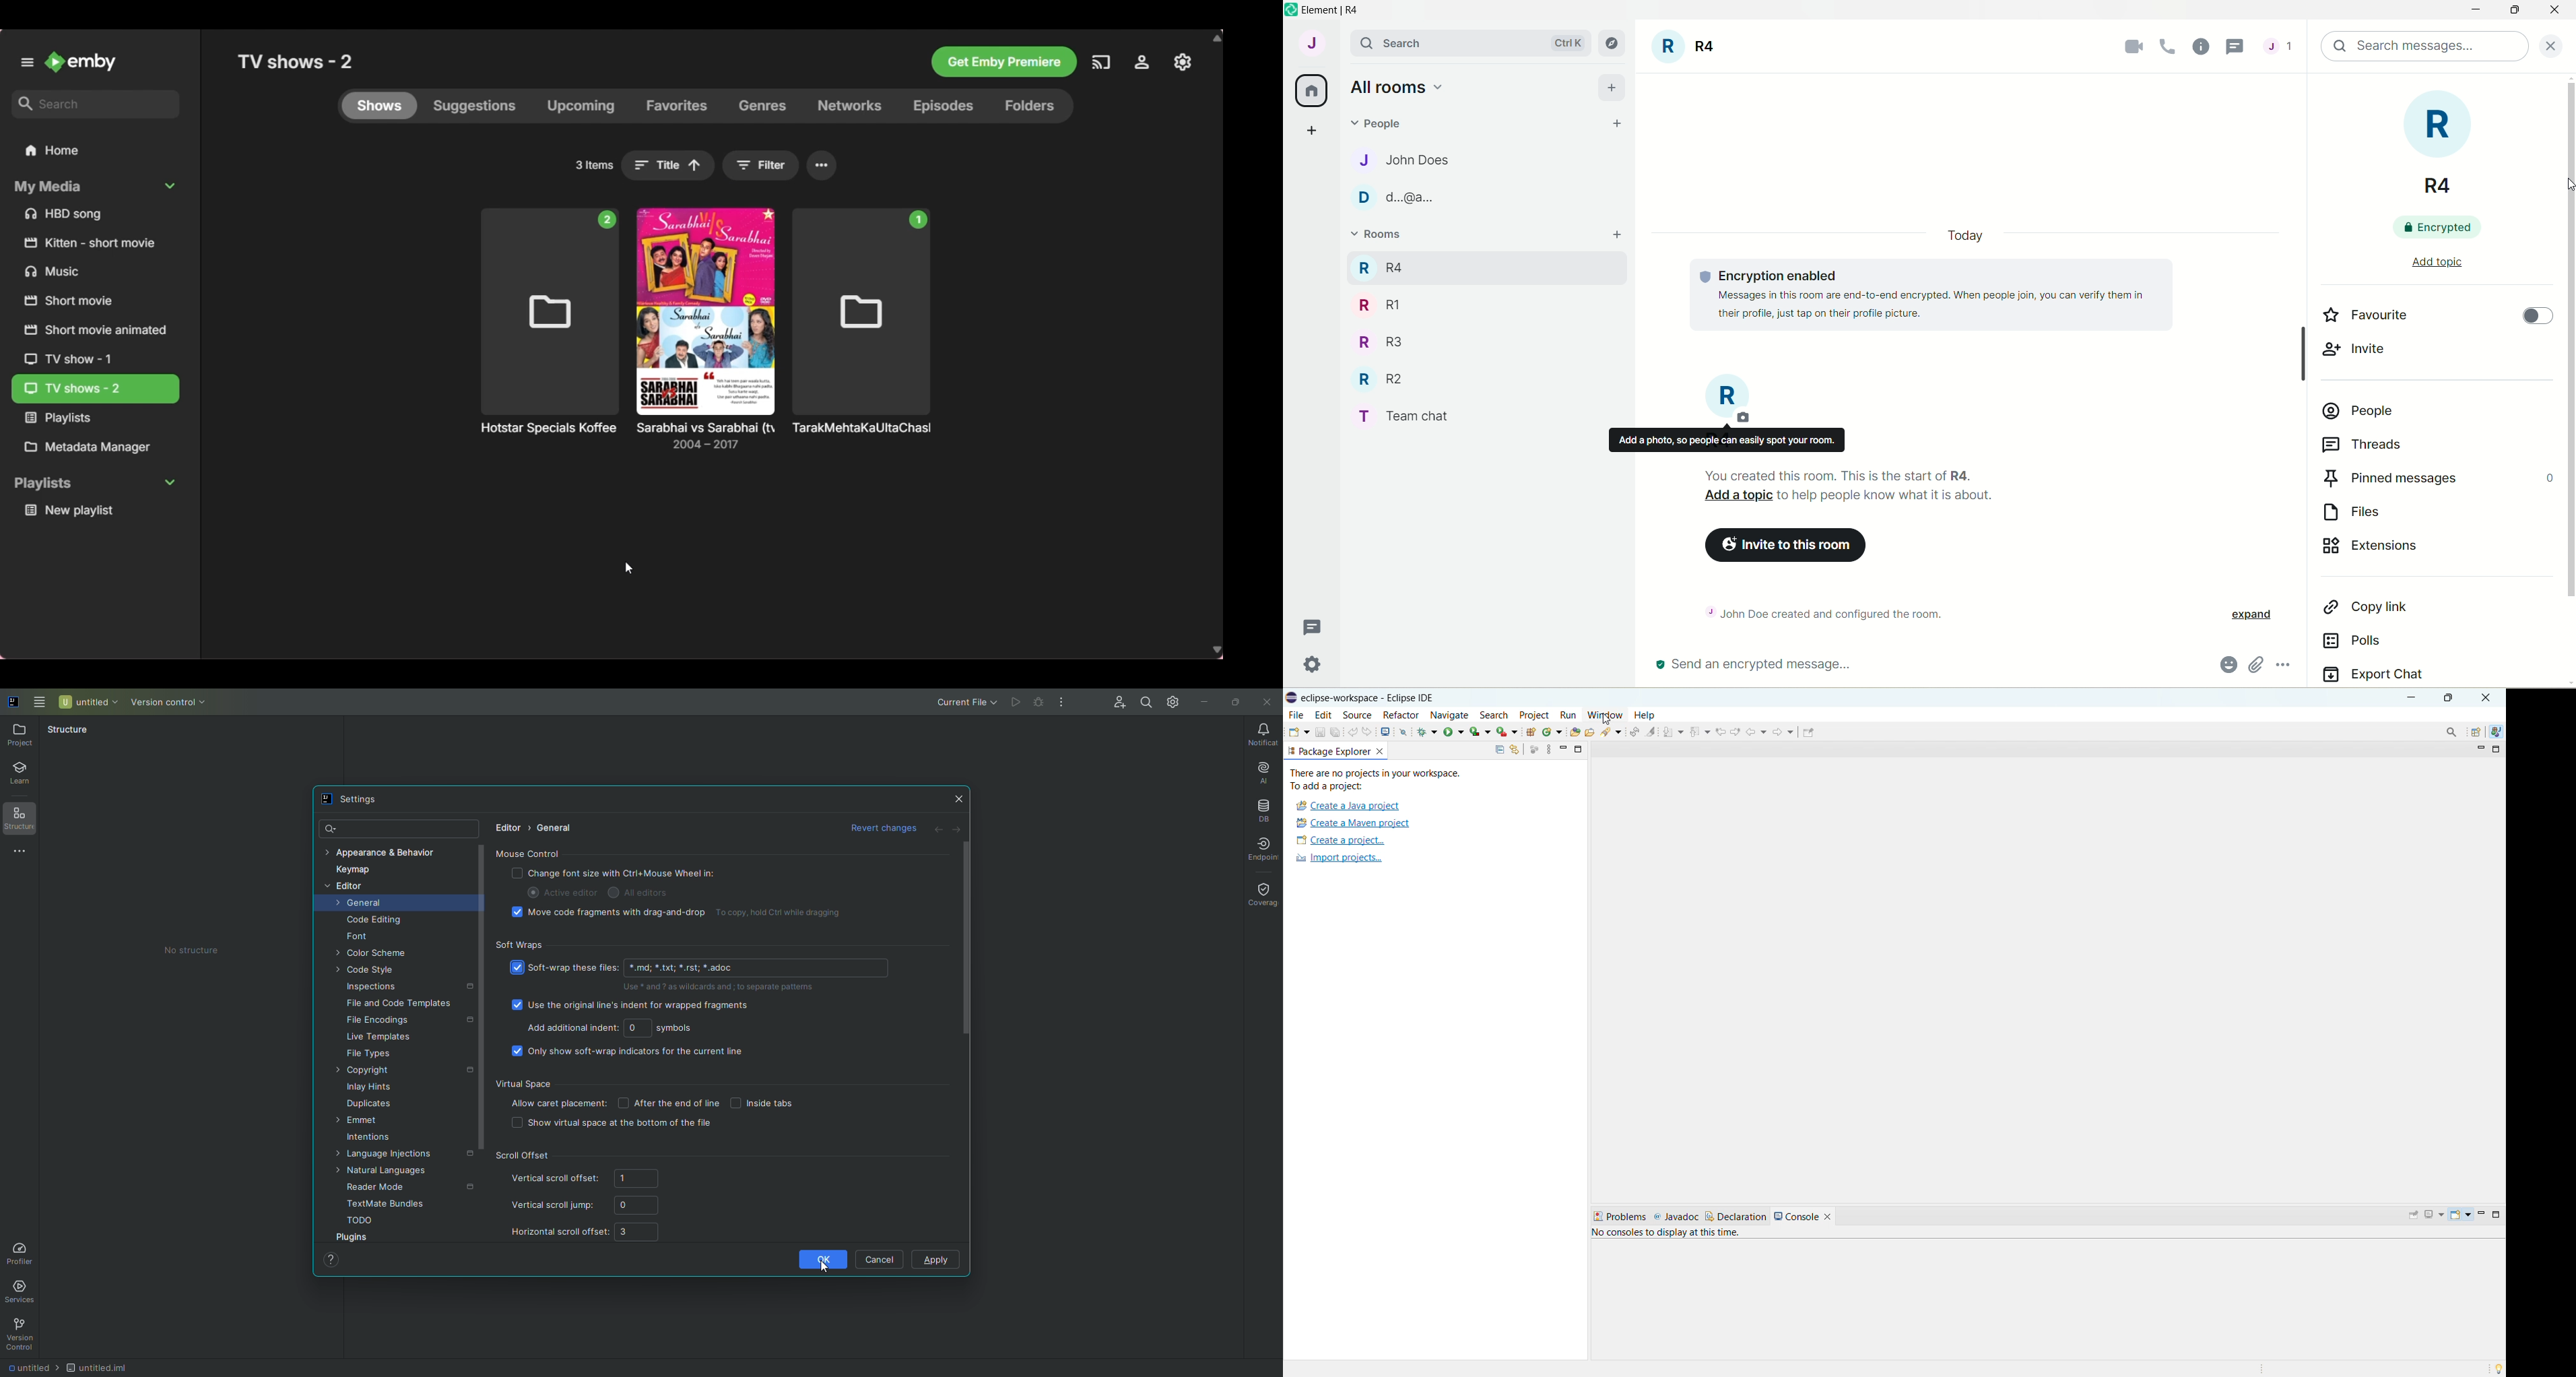 This screenshot has height=1400, width=2576. I want to click on date, so click(1964, 236).